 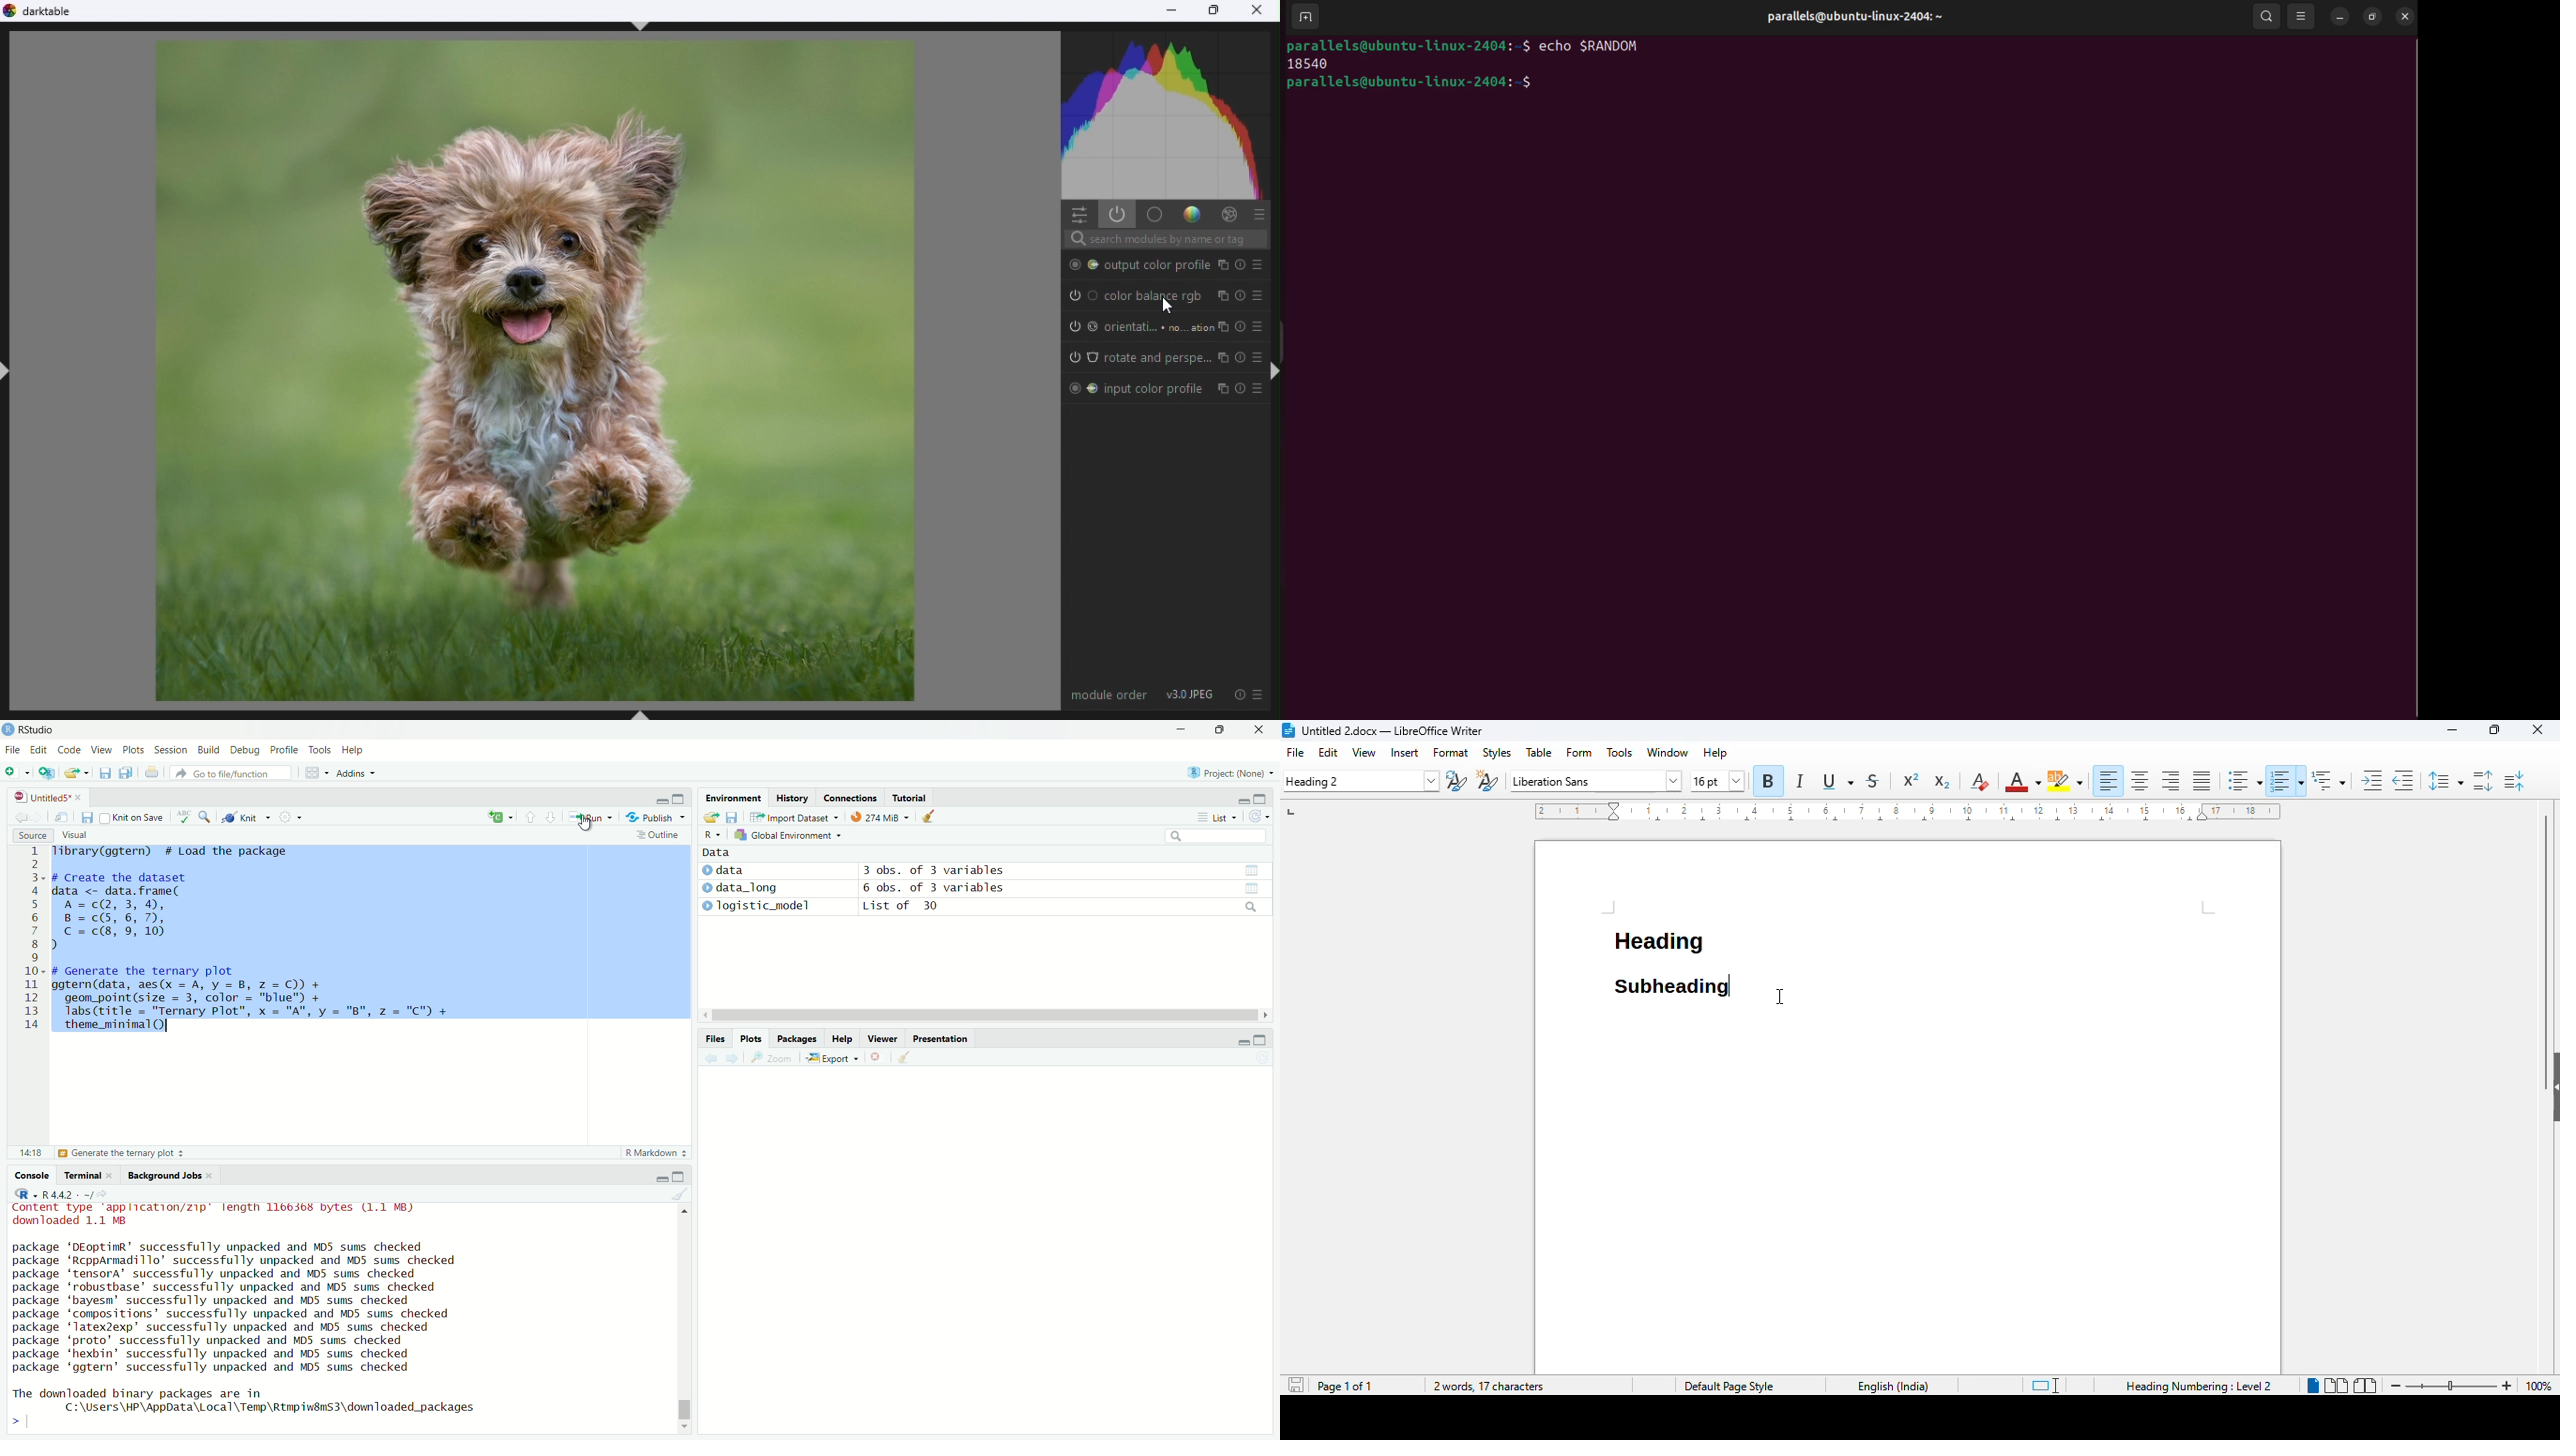 What do you see at coordinates (63, 817) in the screenshot?
I see `view` at bounding box center [63, 817].